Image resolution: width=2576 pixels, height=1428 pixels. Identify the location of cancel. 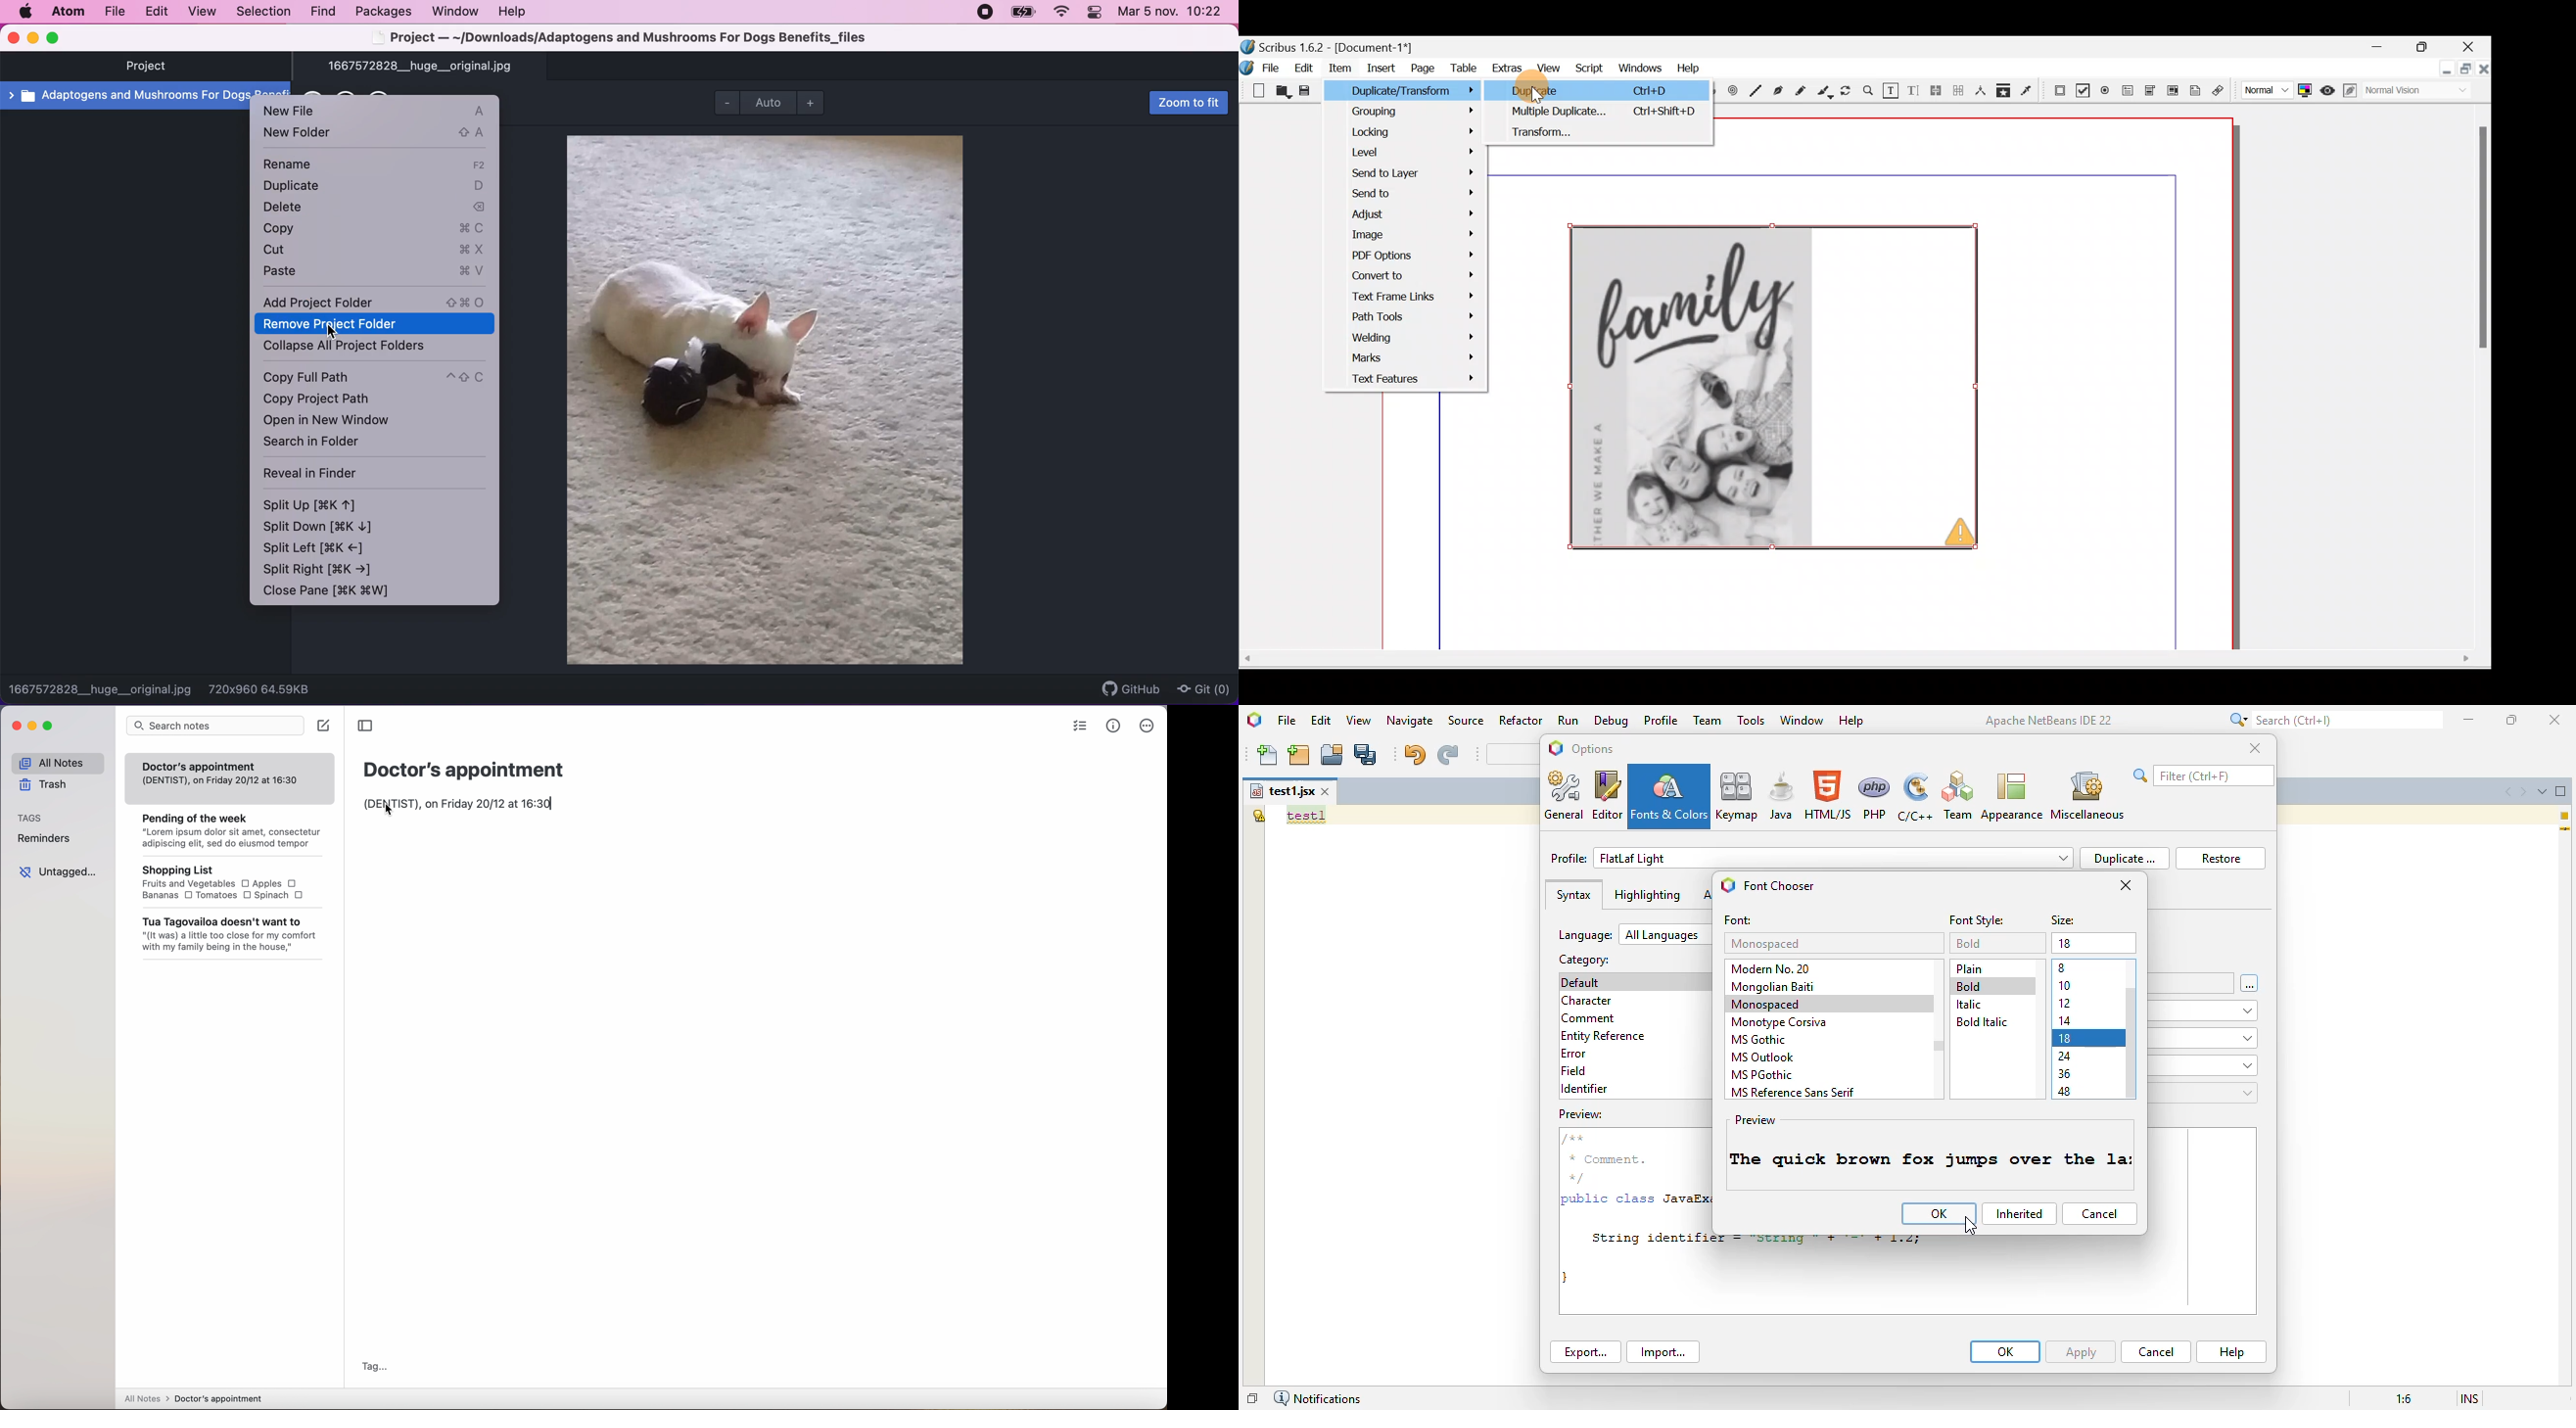
(2156, 1351).